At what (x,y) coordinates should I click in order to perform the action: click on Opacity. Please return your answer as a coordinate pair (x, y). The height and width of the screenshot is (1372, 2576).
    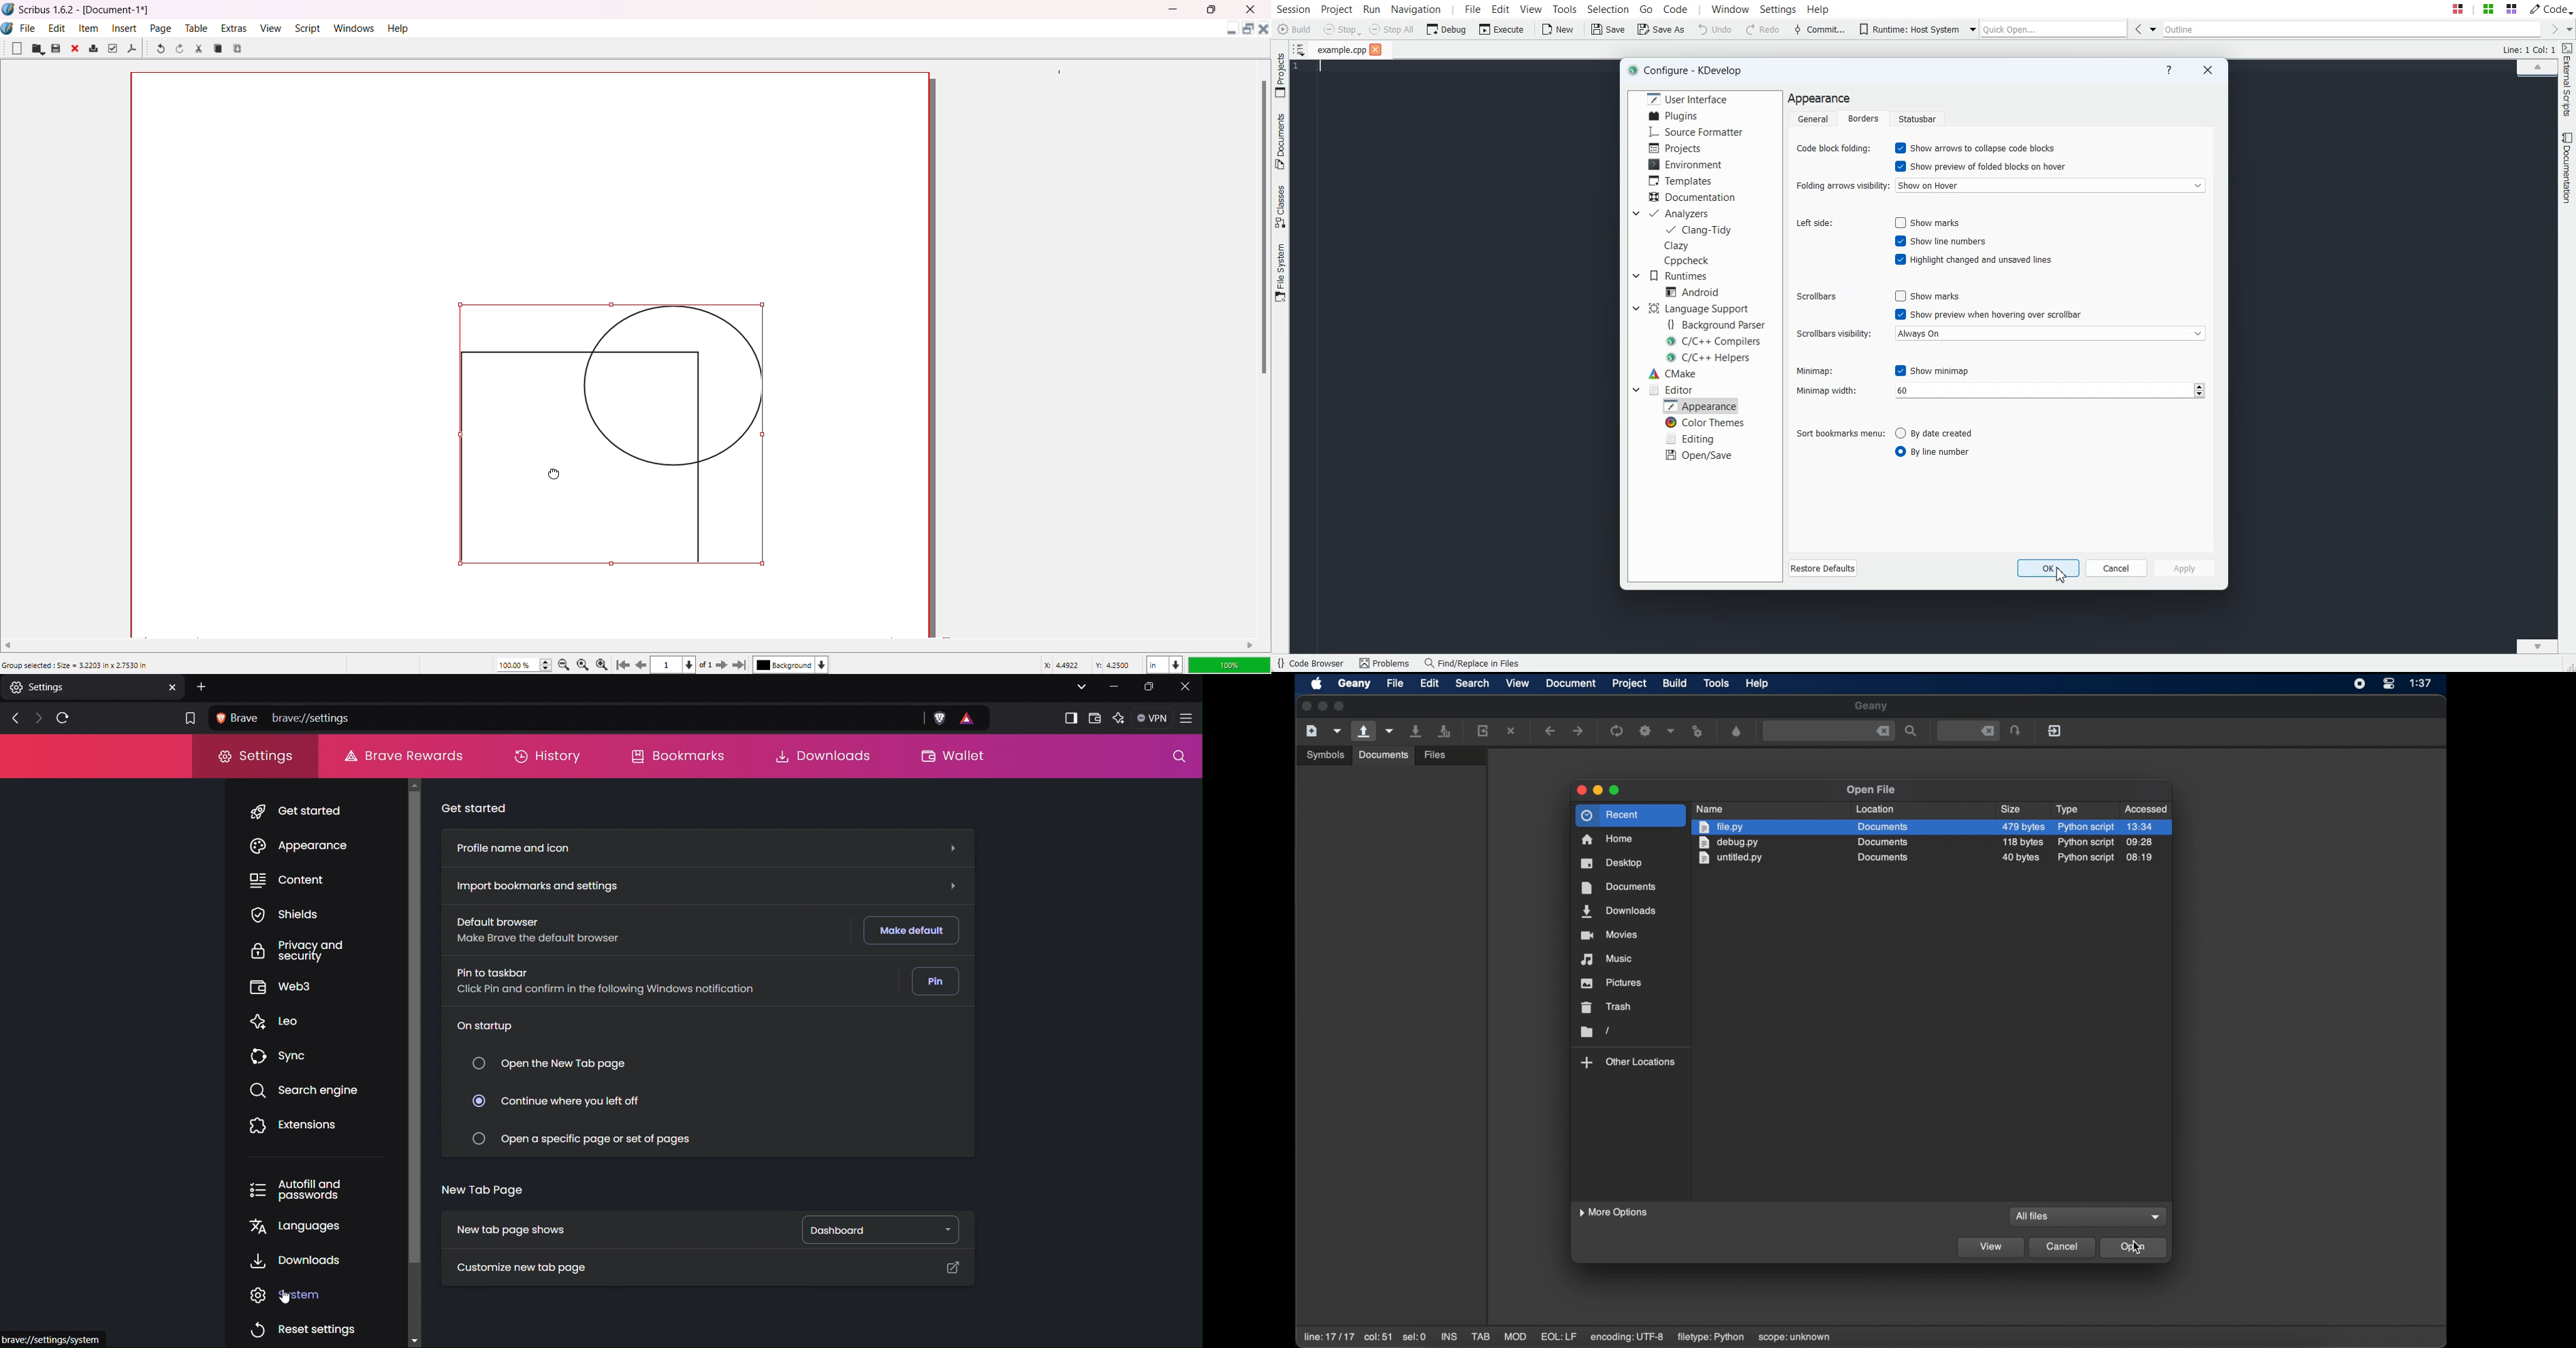
    Looking at the image, I should click on (1228, 663).